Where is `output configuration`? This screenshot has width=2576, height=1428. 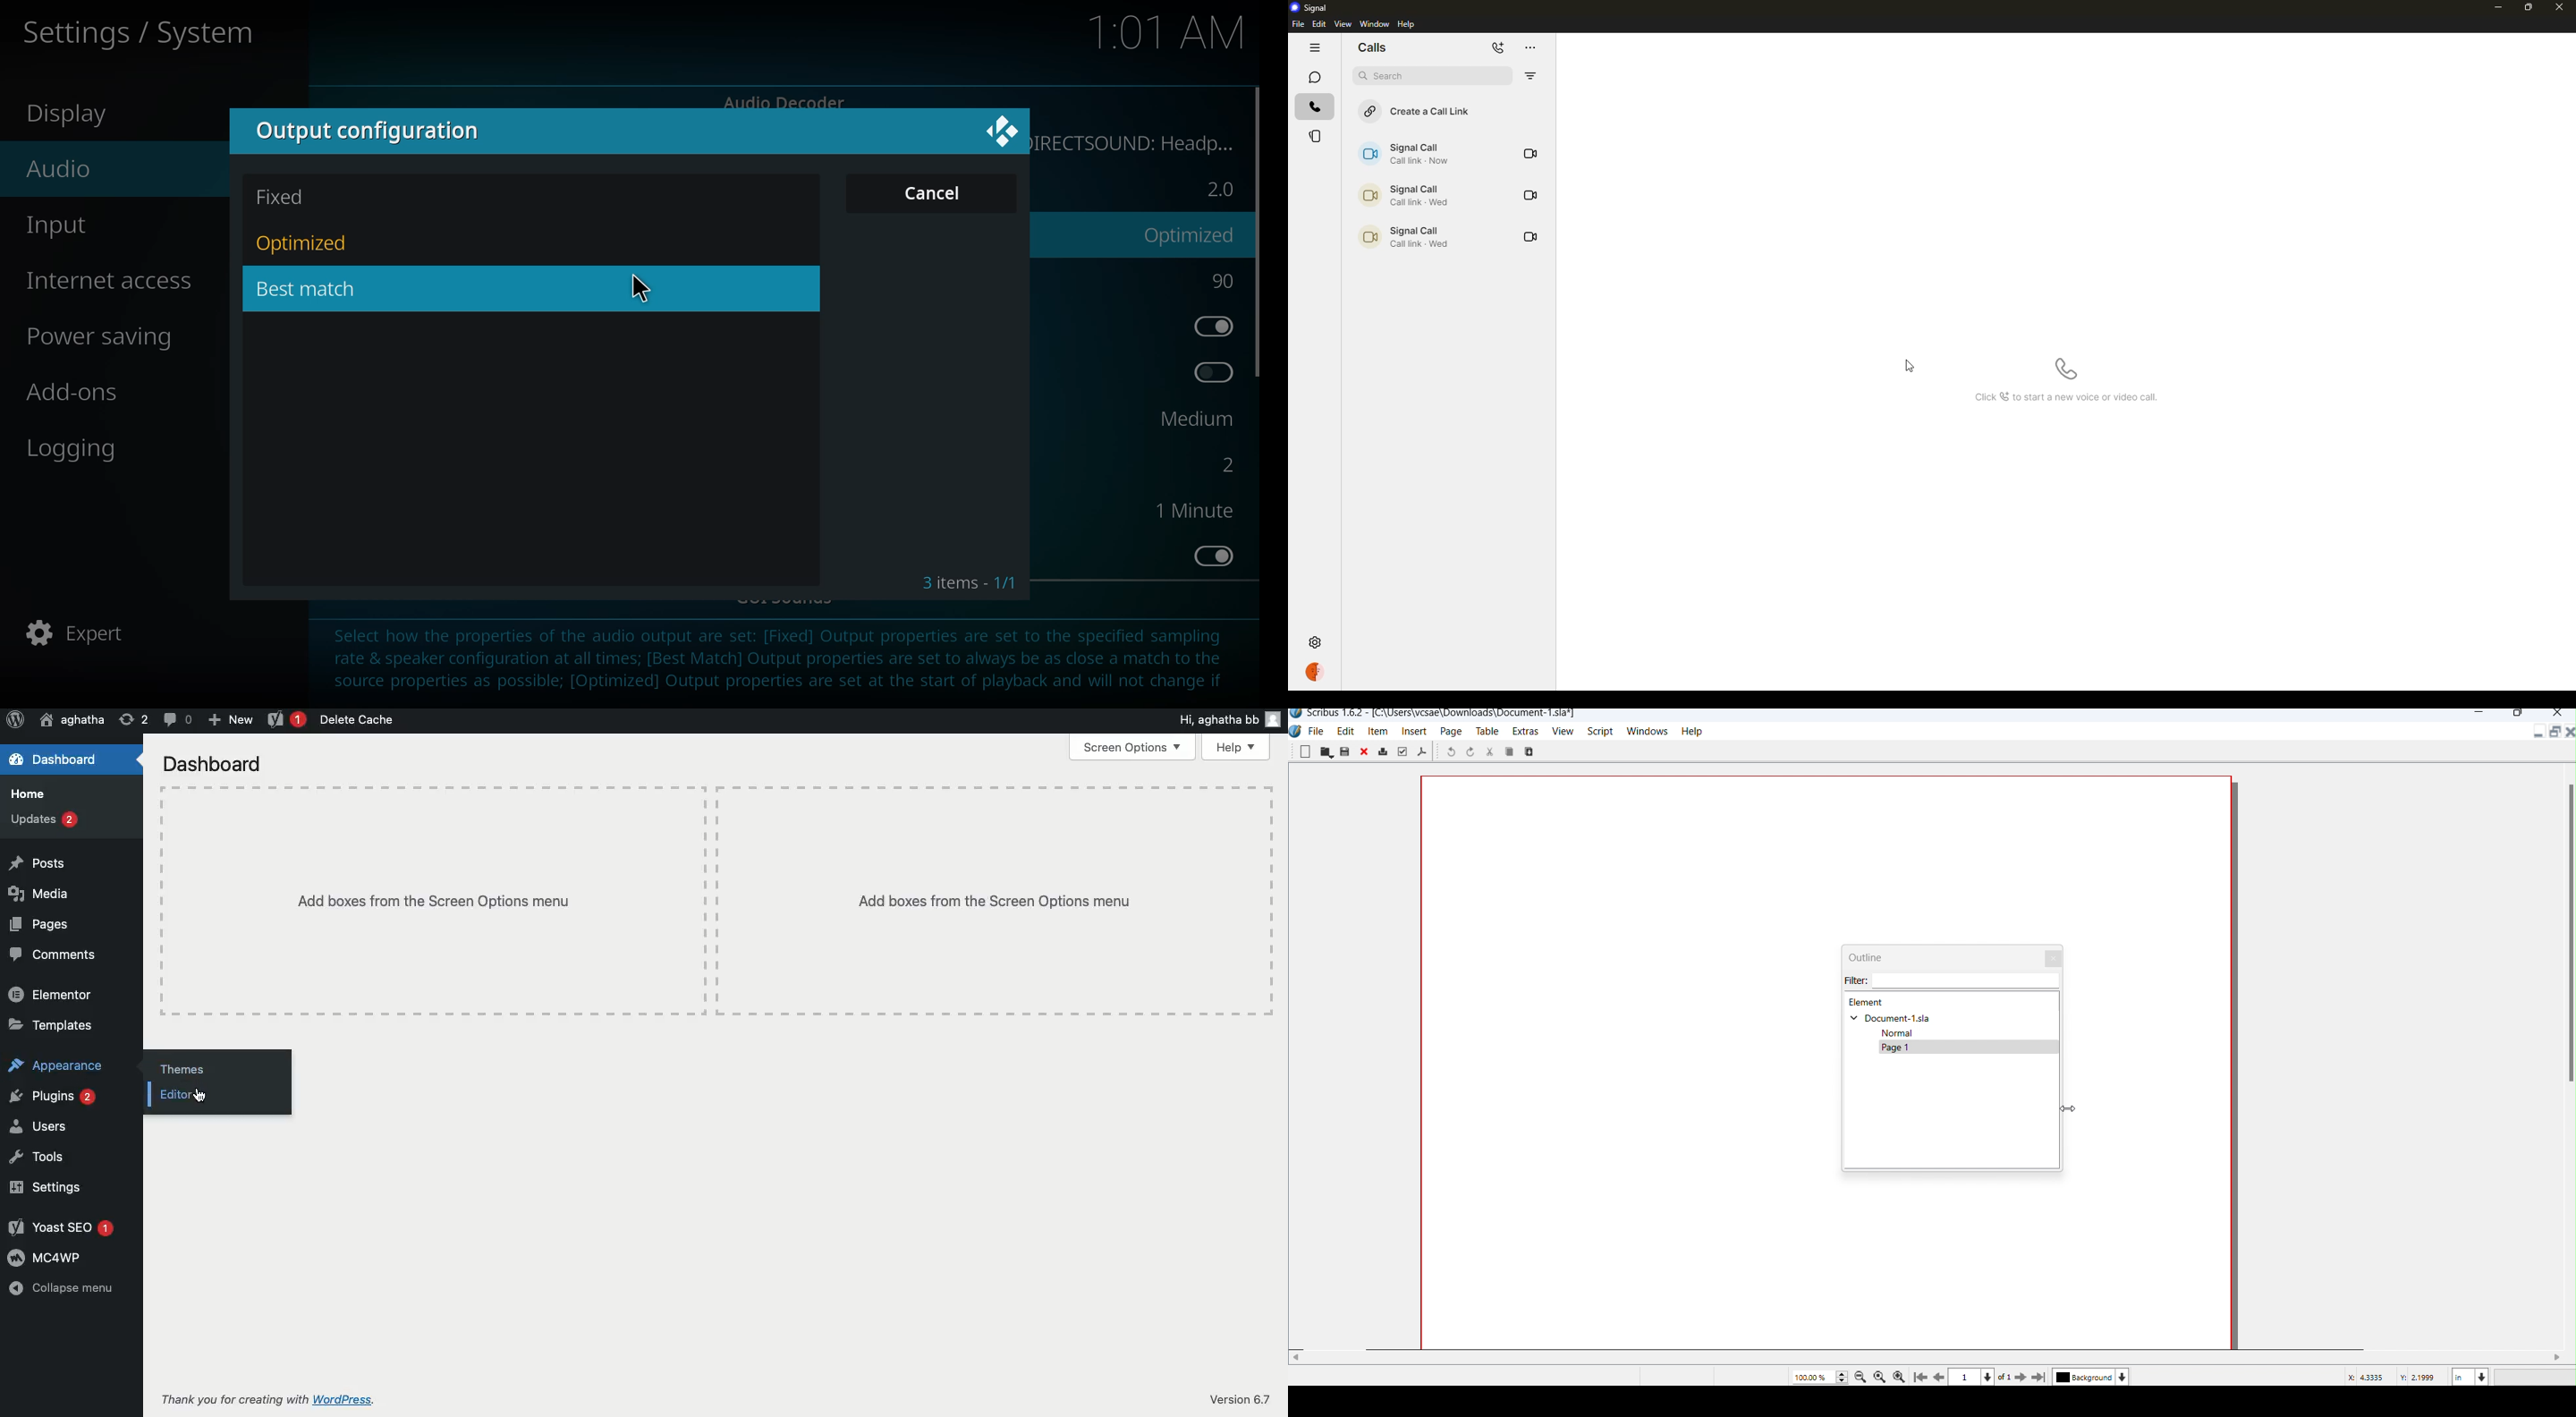 output configuration is located at coordinates (371, 131).